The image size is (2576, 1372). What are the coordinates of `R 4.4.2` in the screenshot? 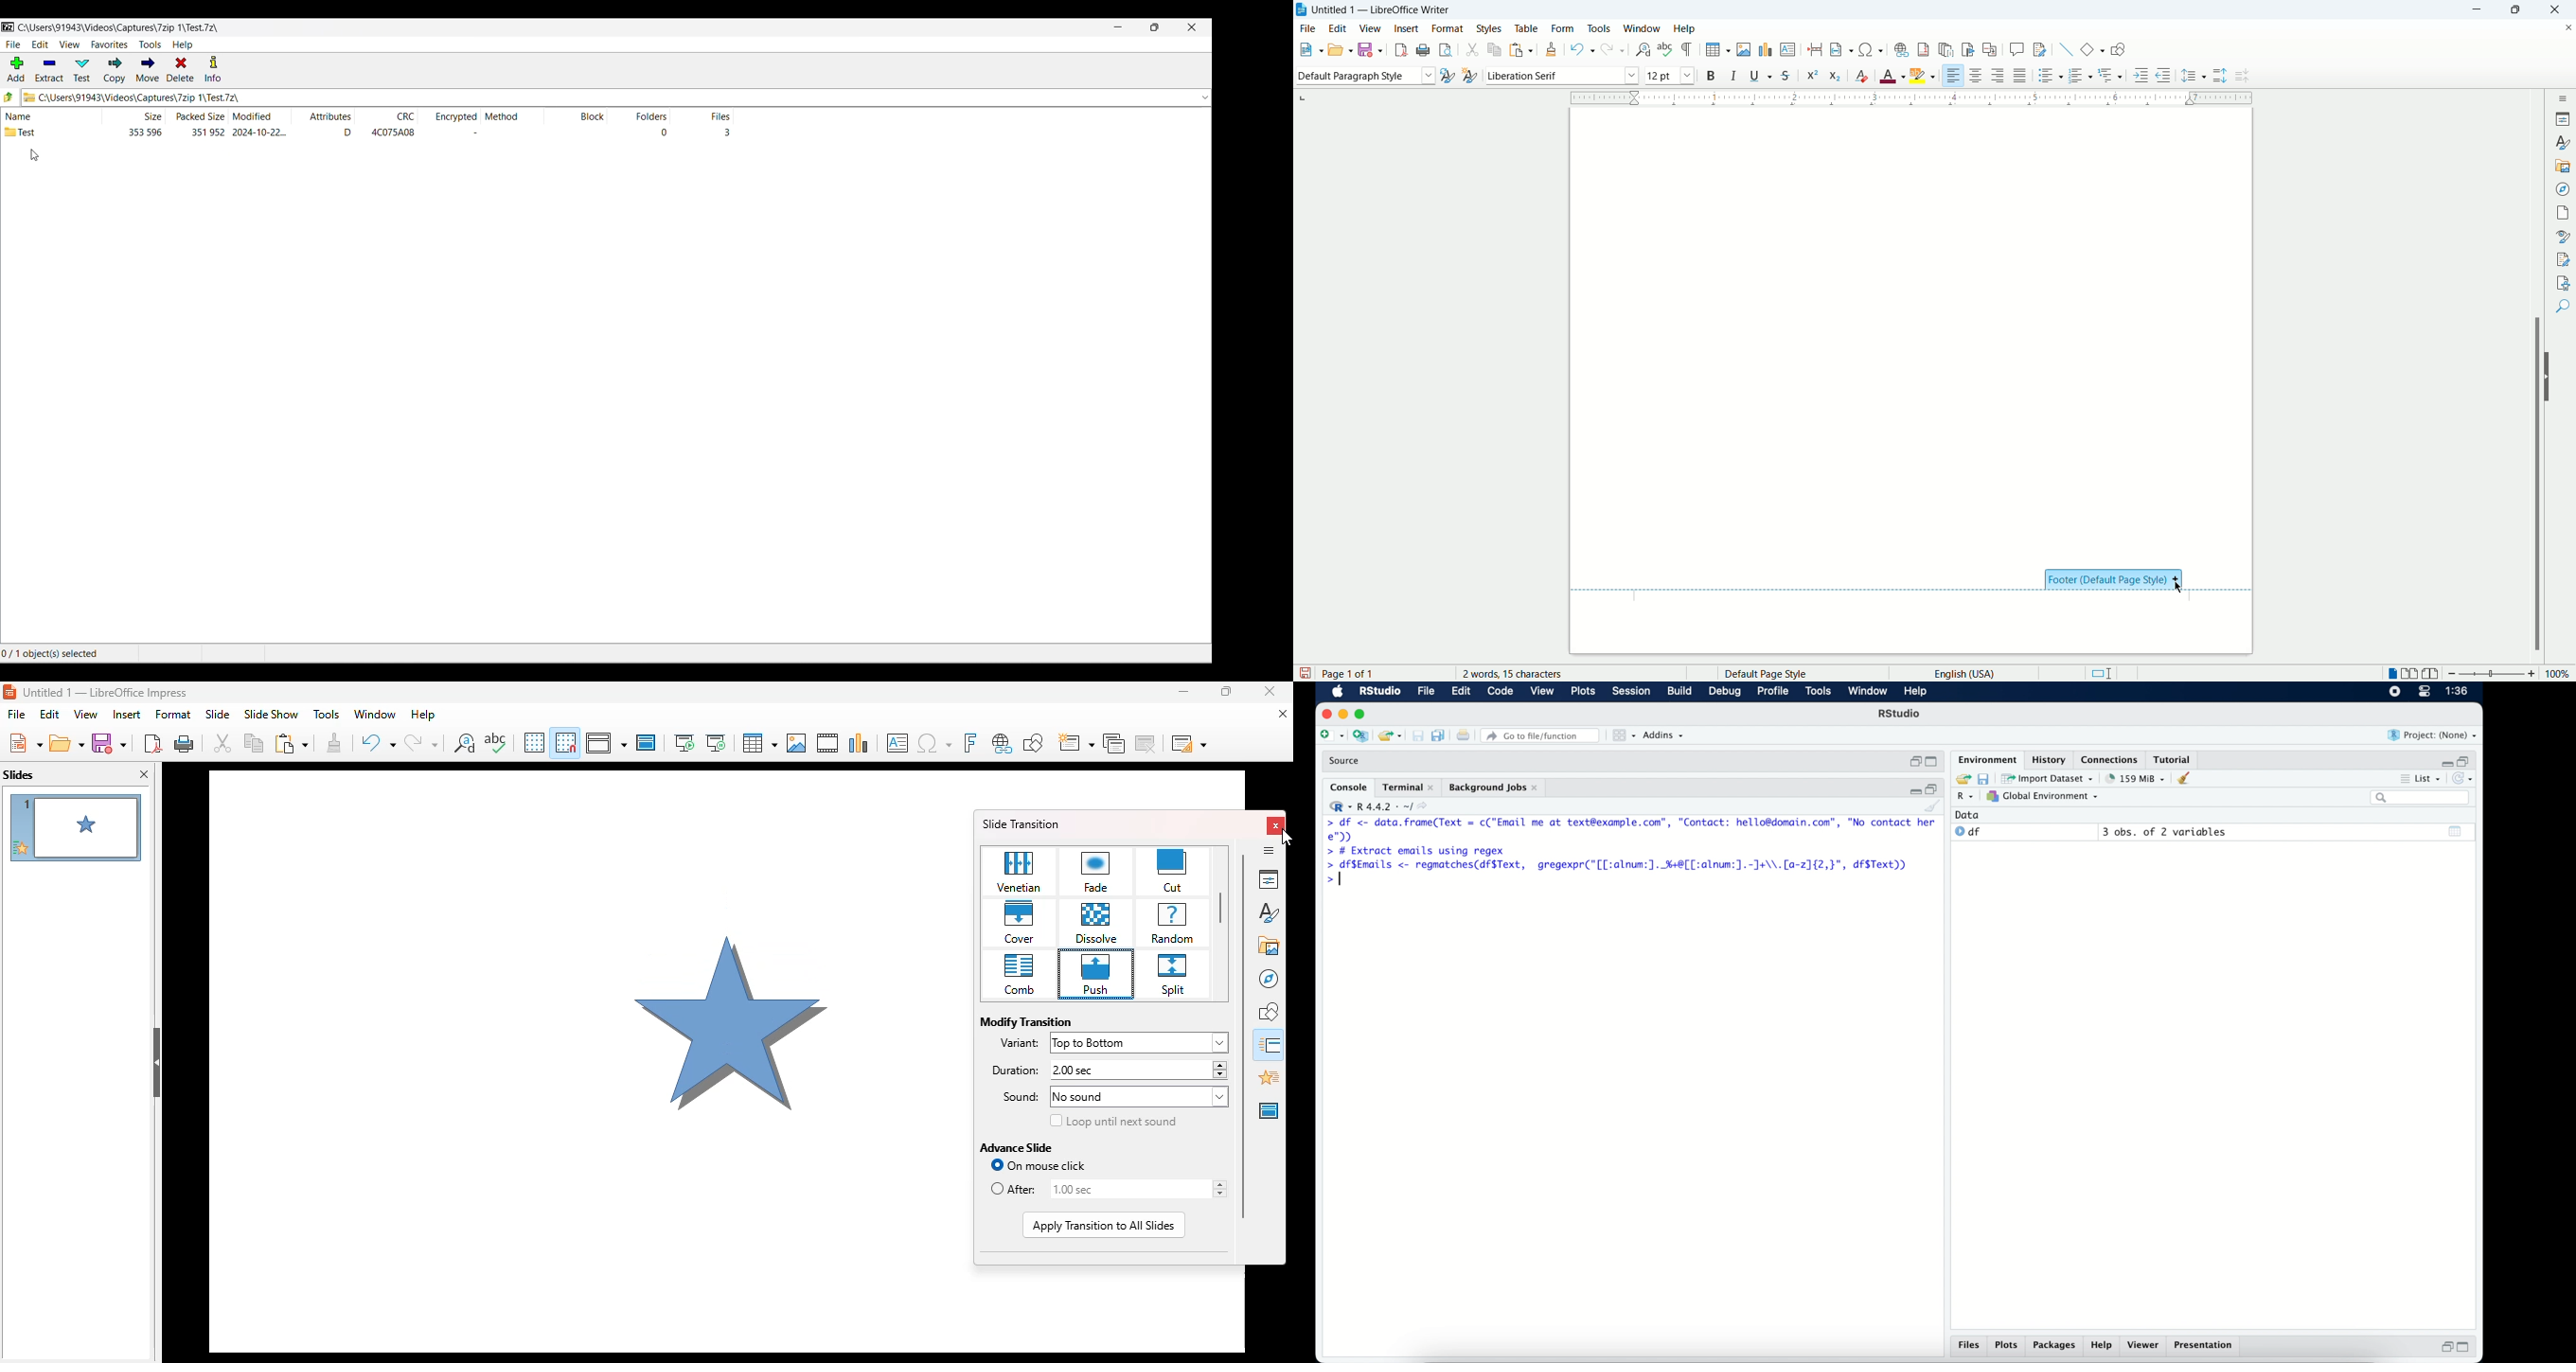 It's located at (1381, 806).